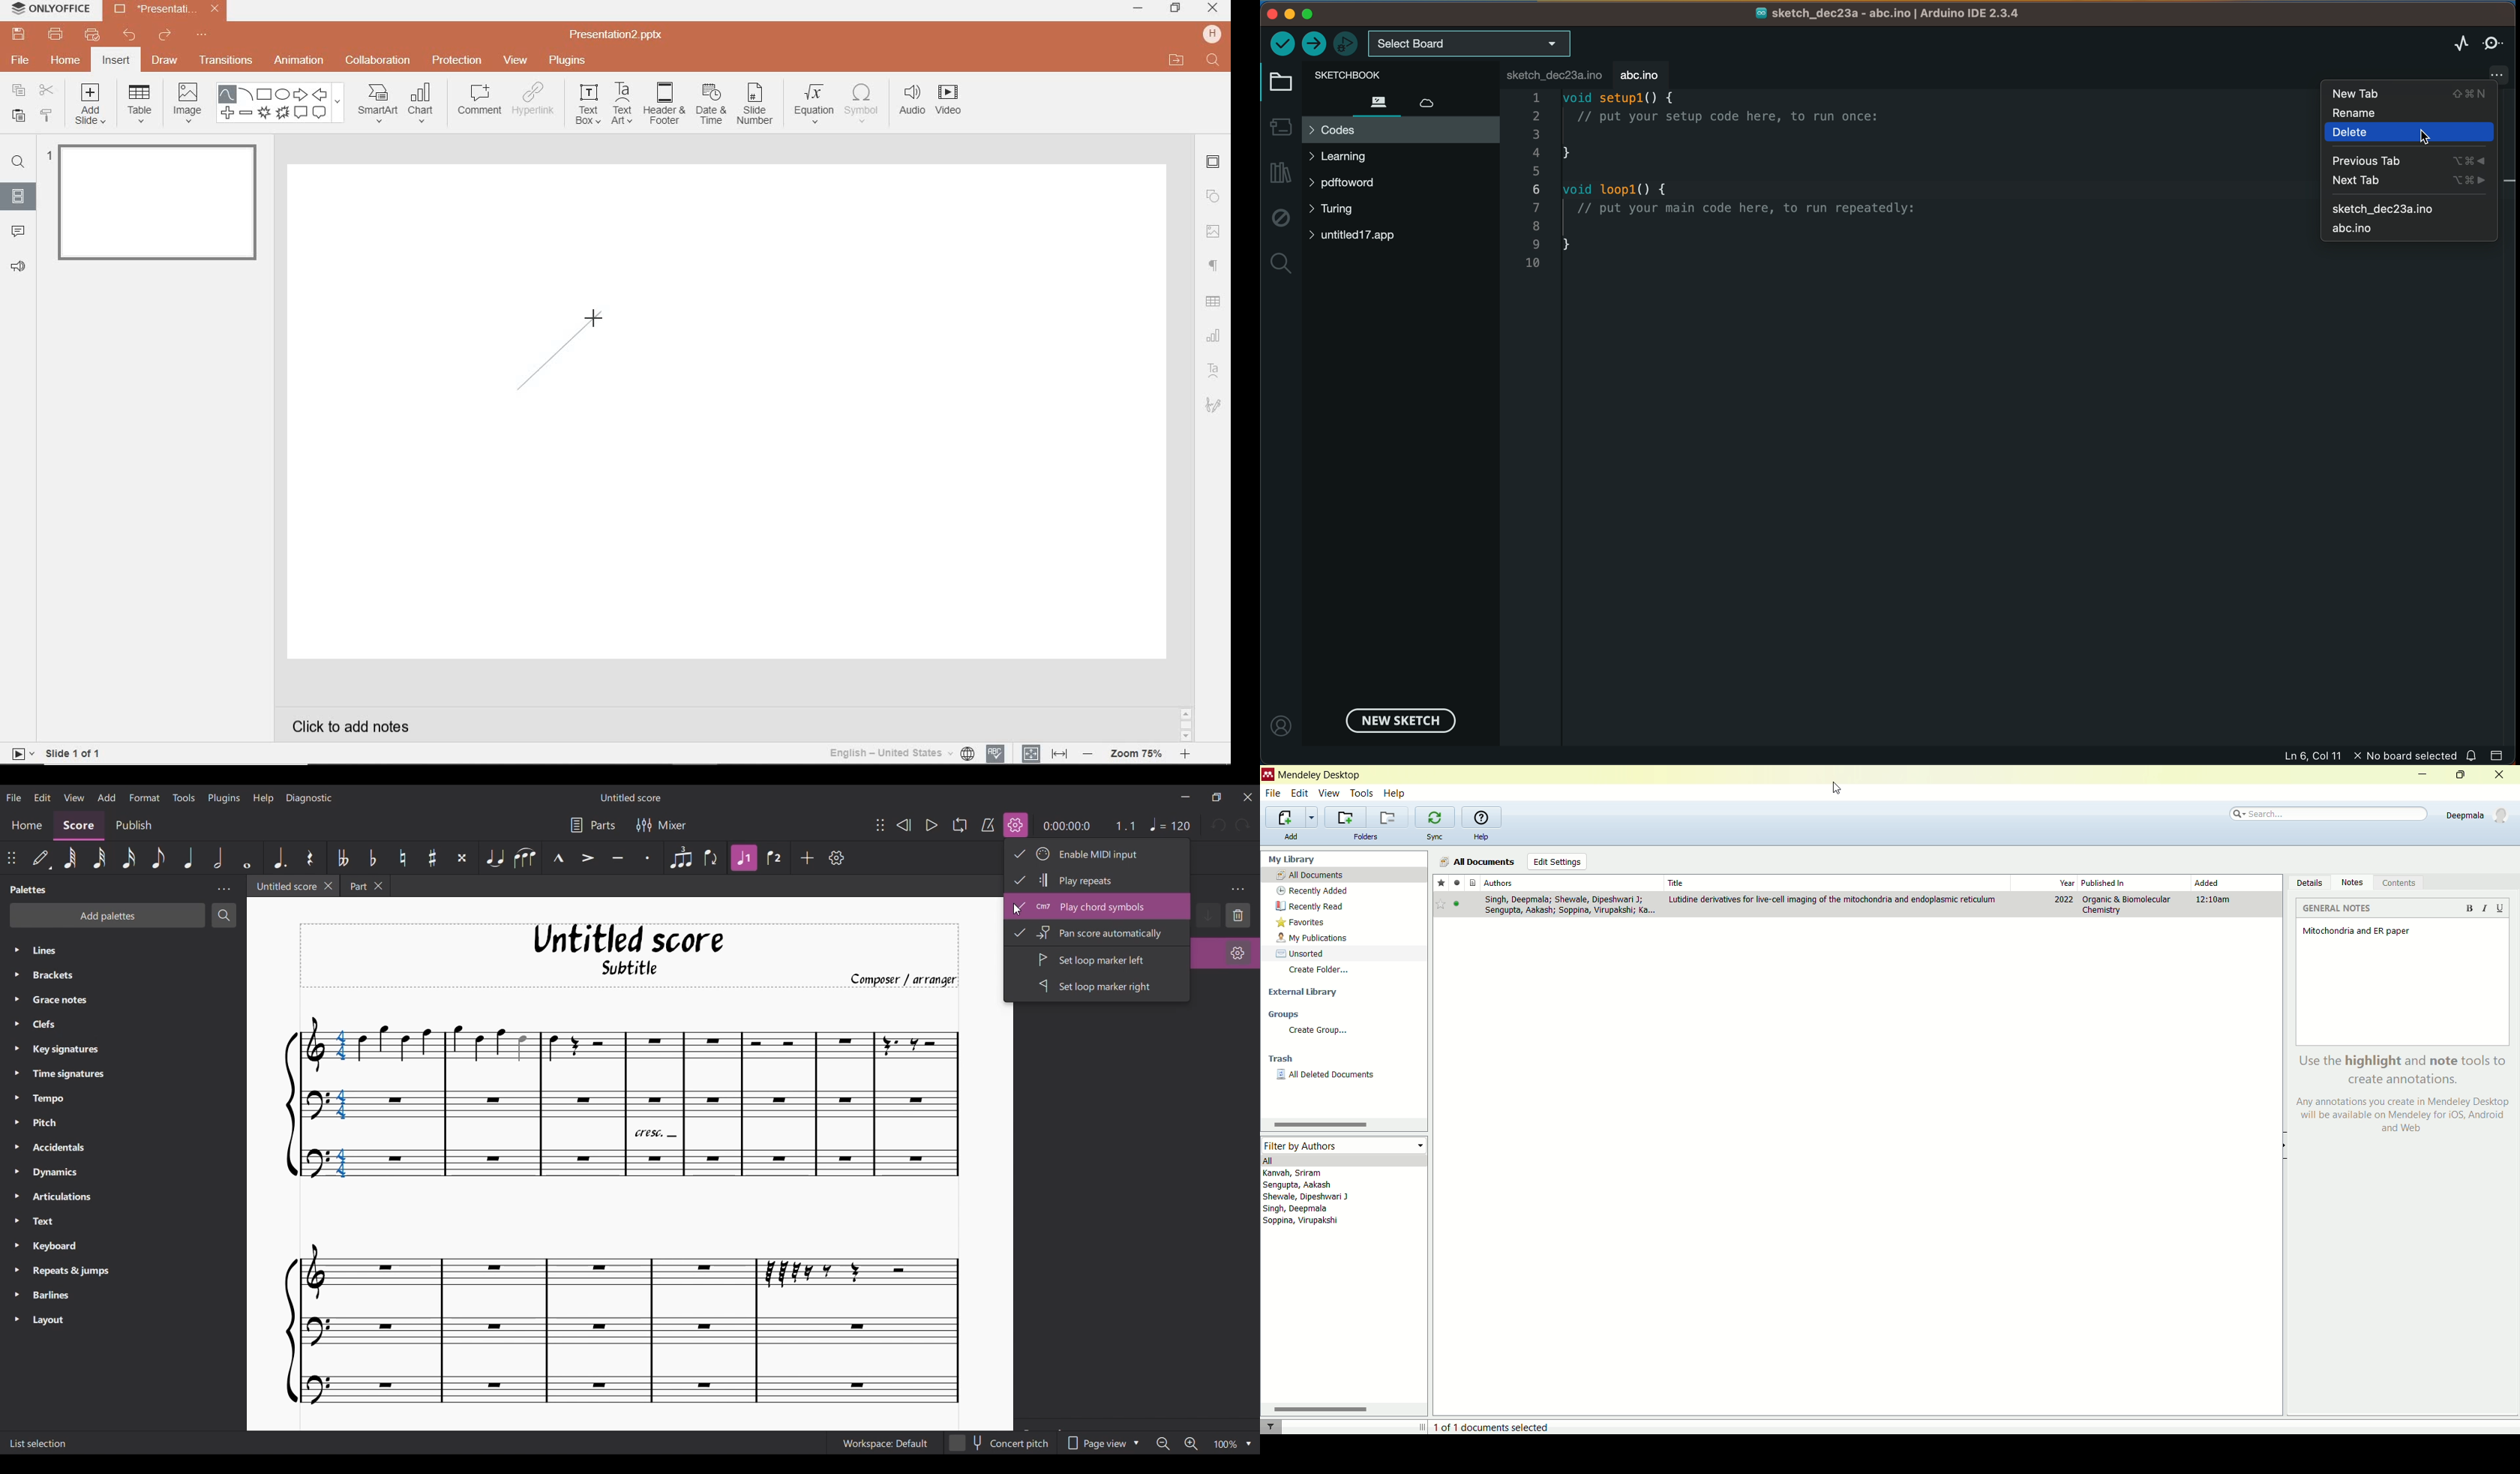  What do you see at coordinates (45, 115) in the screenshot?
I see `COPY STYLE` at bounding box center [45, 115].